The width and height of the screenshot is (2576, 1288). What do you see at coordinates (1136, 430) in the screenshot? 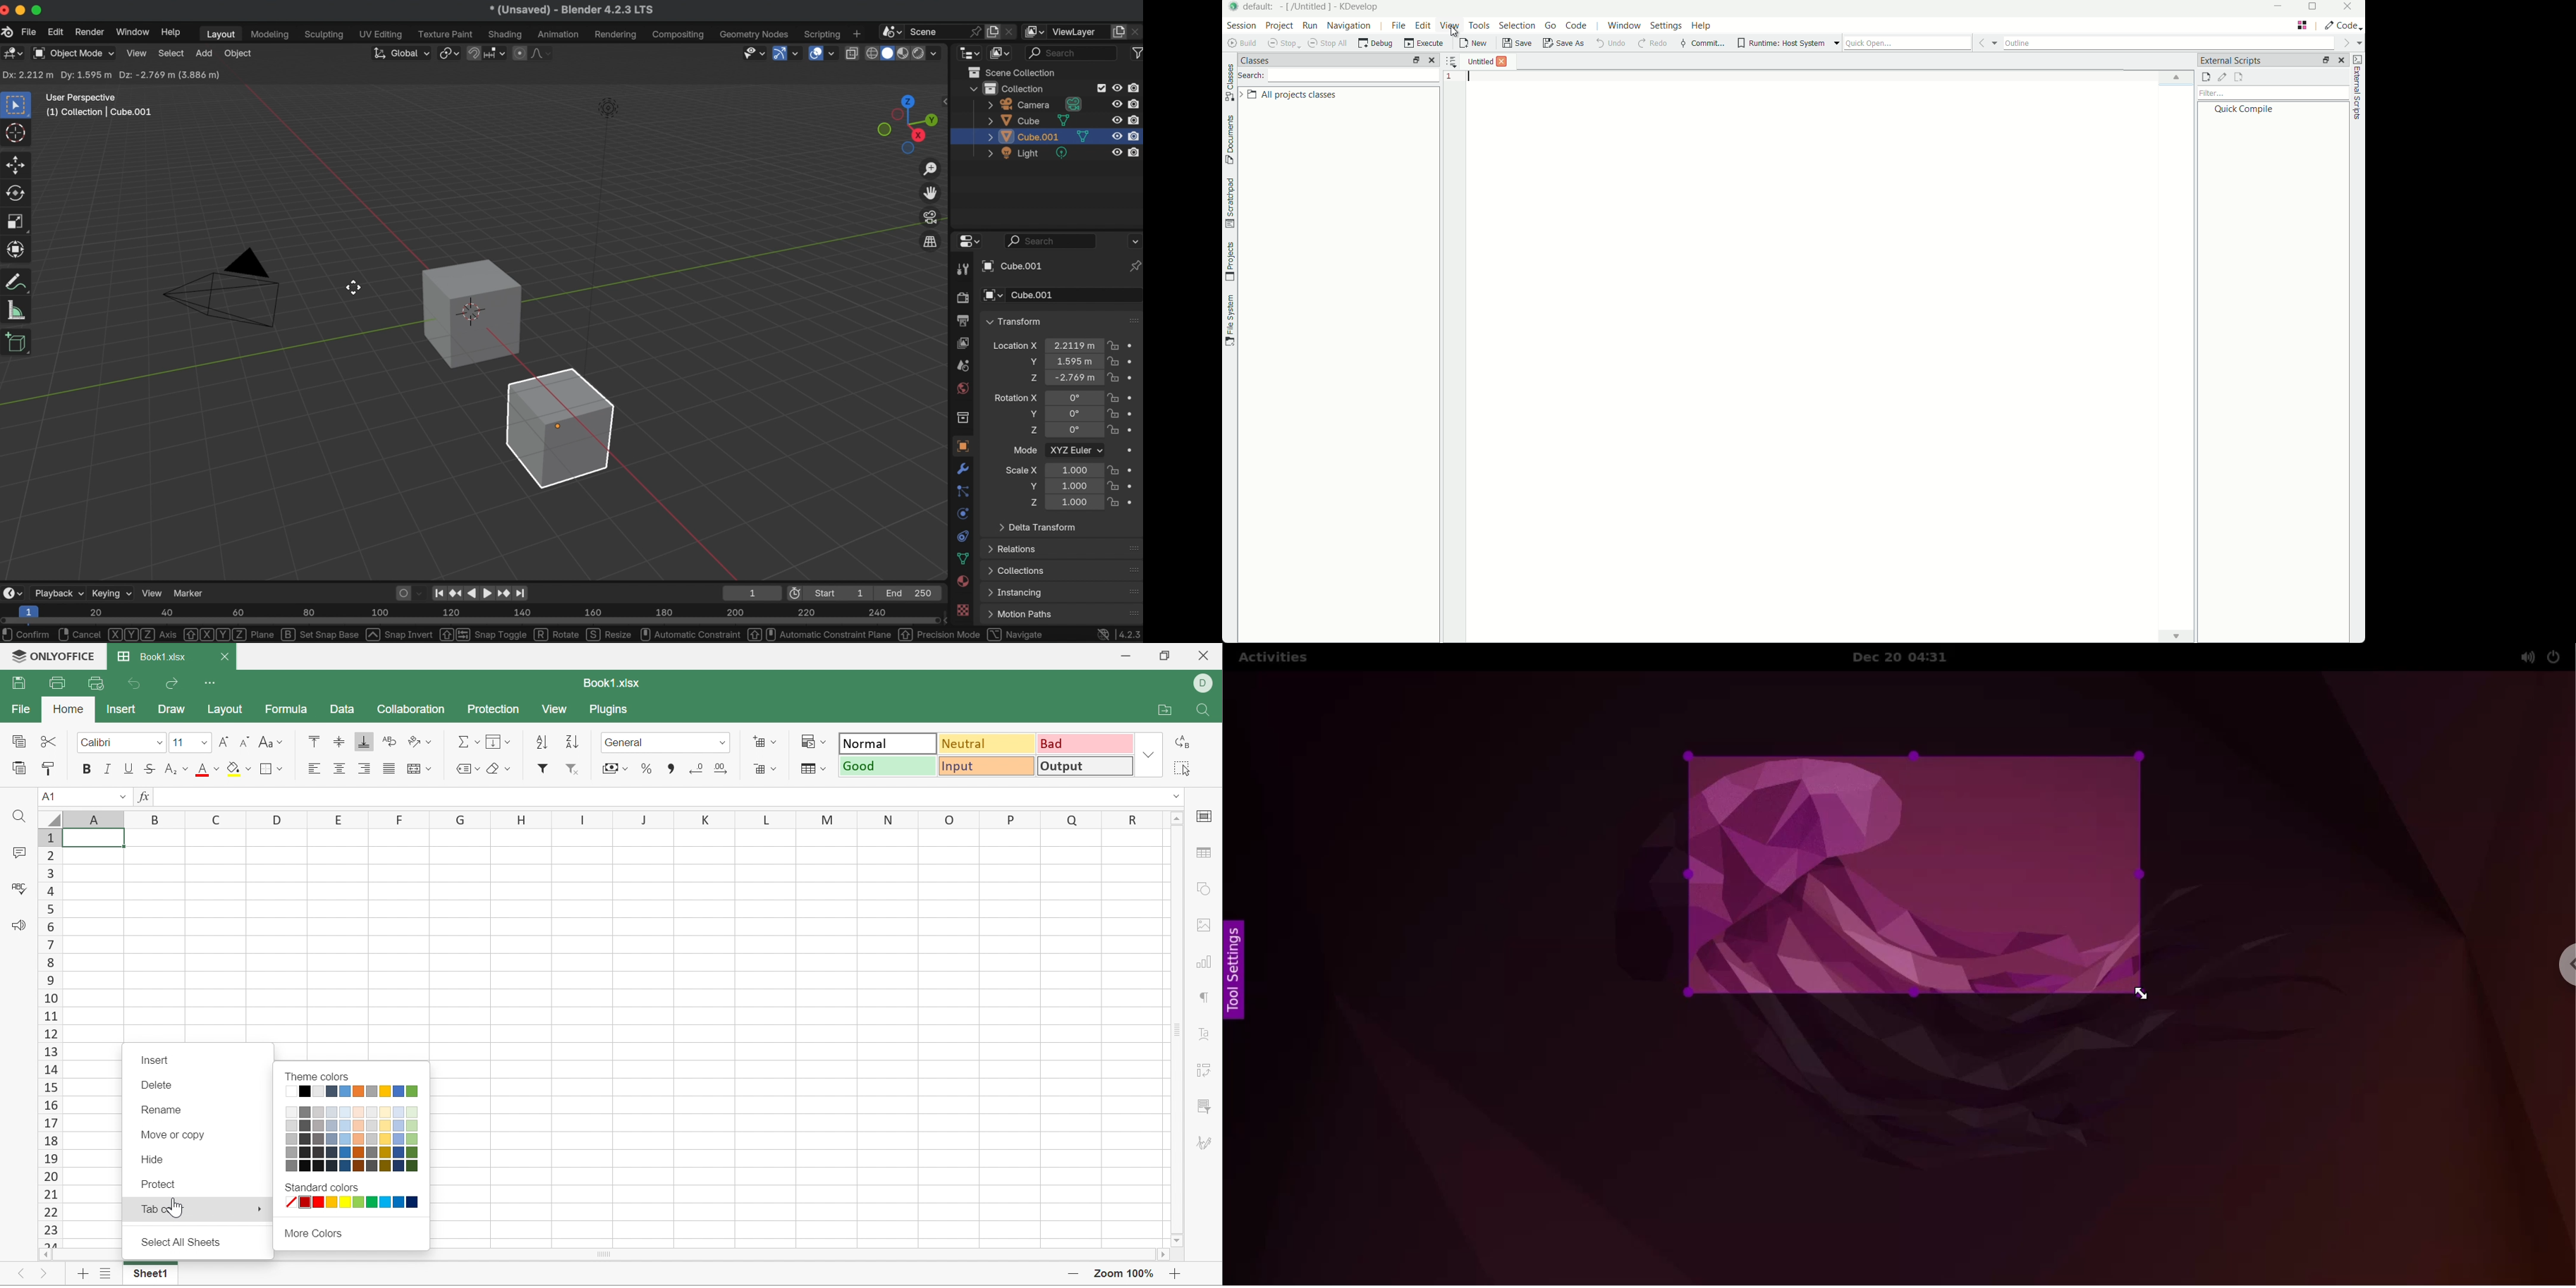
I see `animate property` at bounding box center [1136, 430].